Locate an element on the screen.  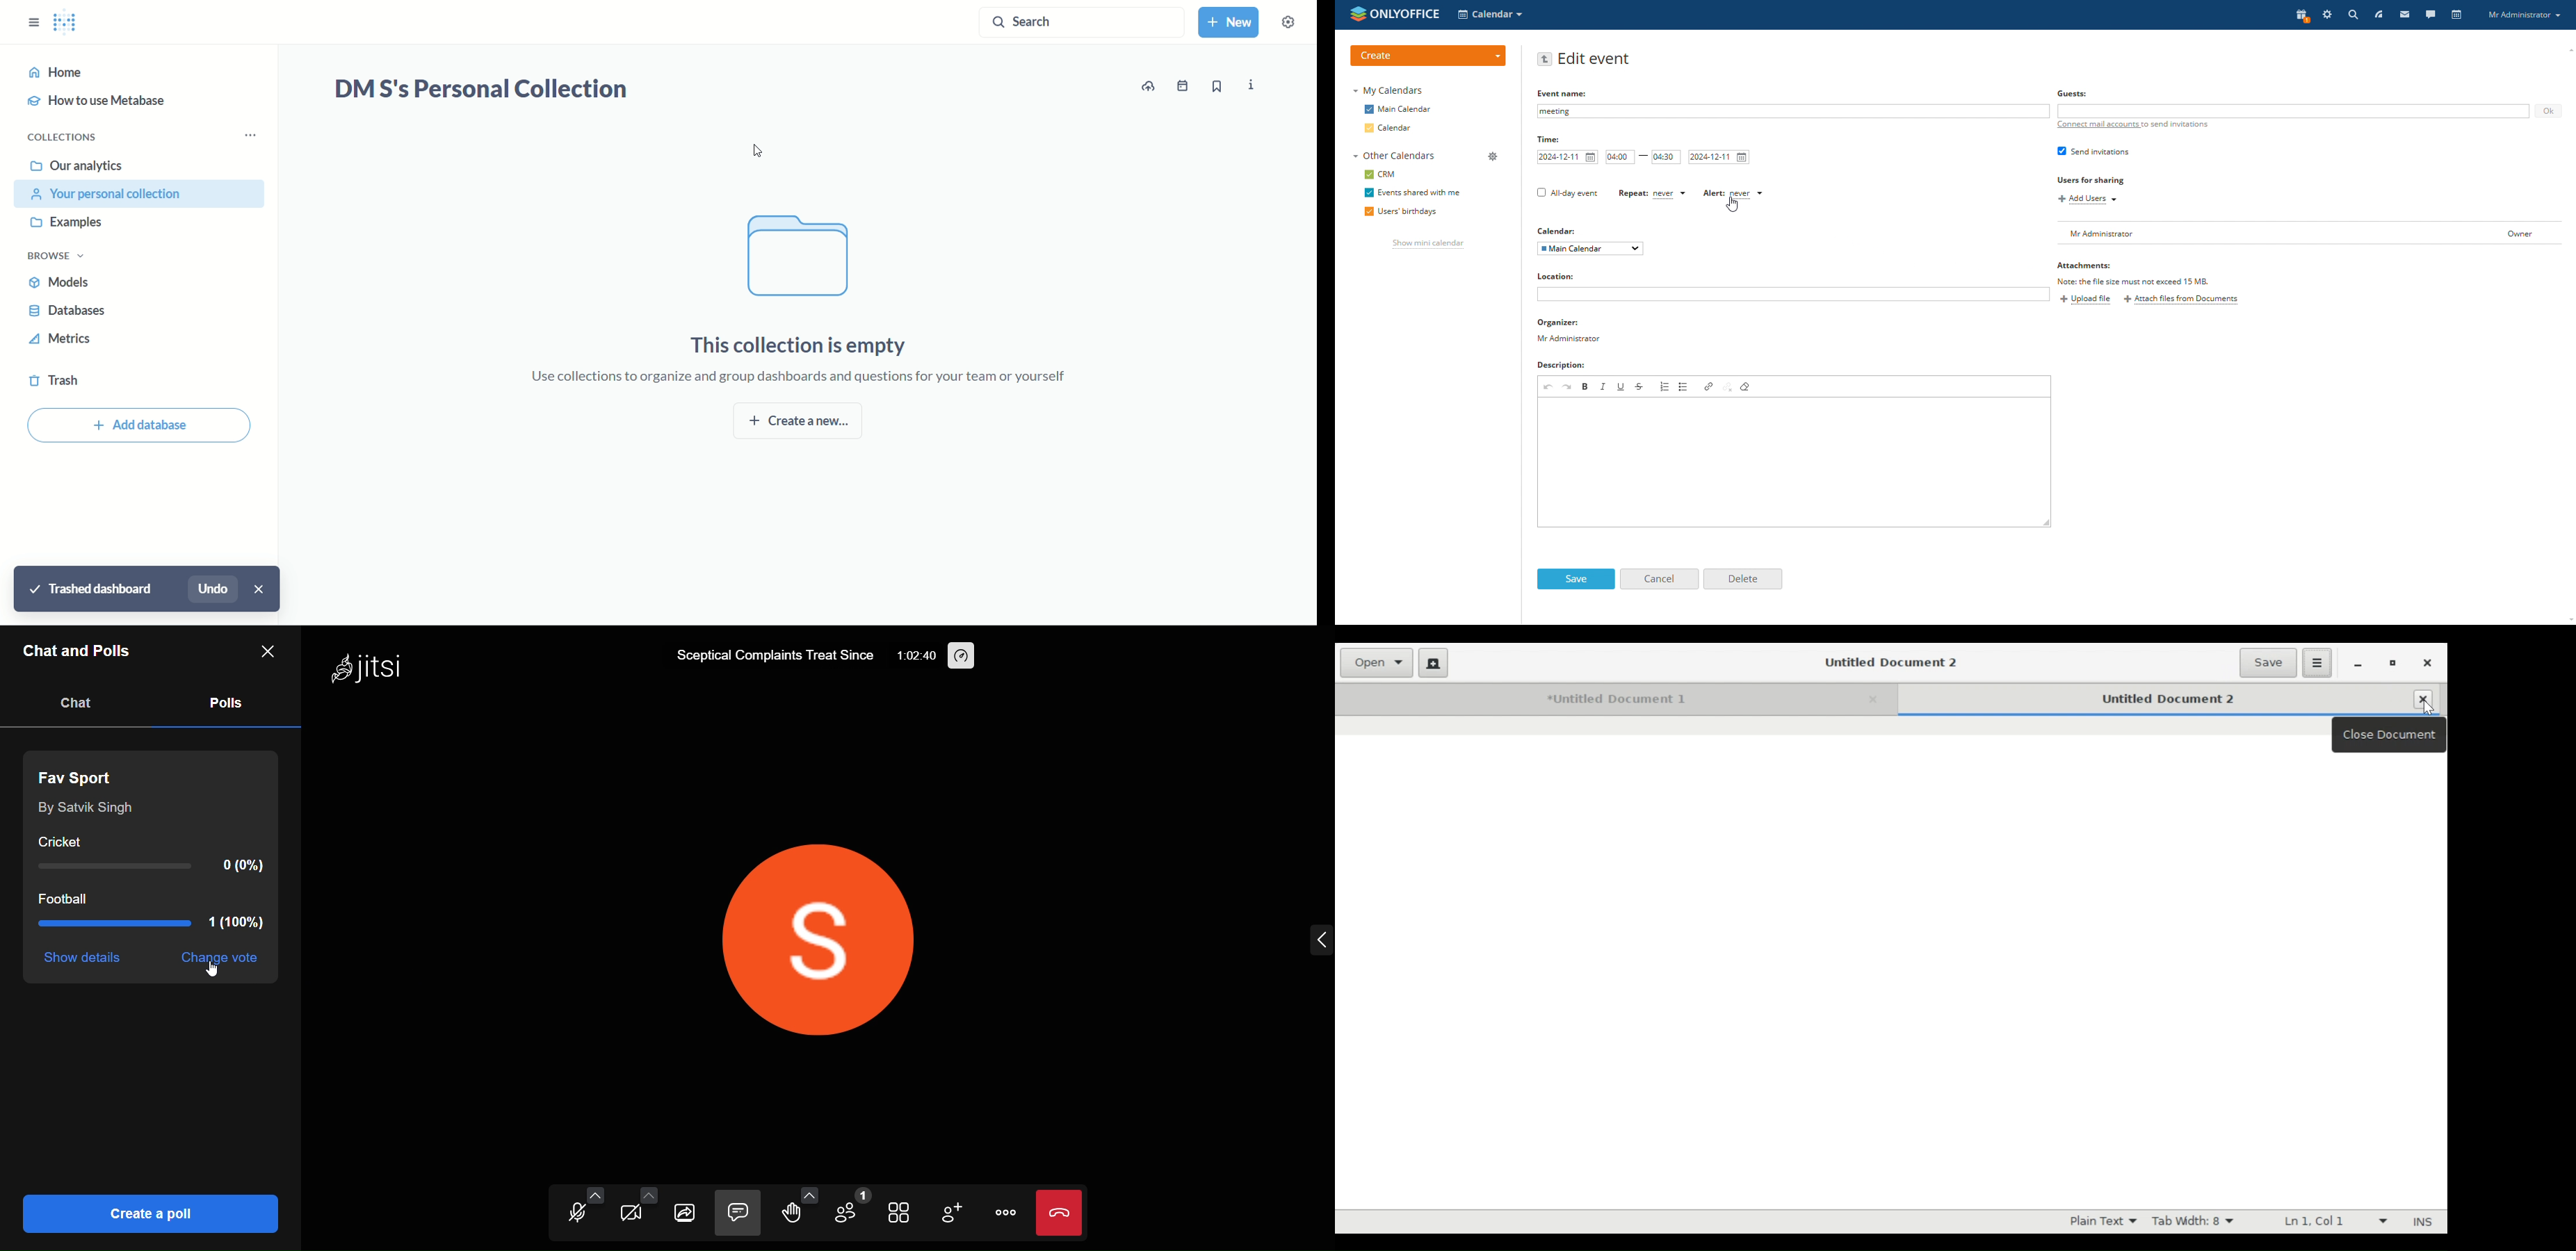
calendar is located at coordinates (1389, 128).